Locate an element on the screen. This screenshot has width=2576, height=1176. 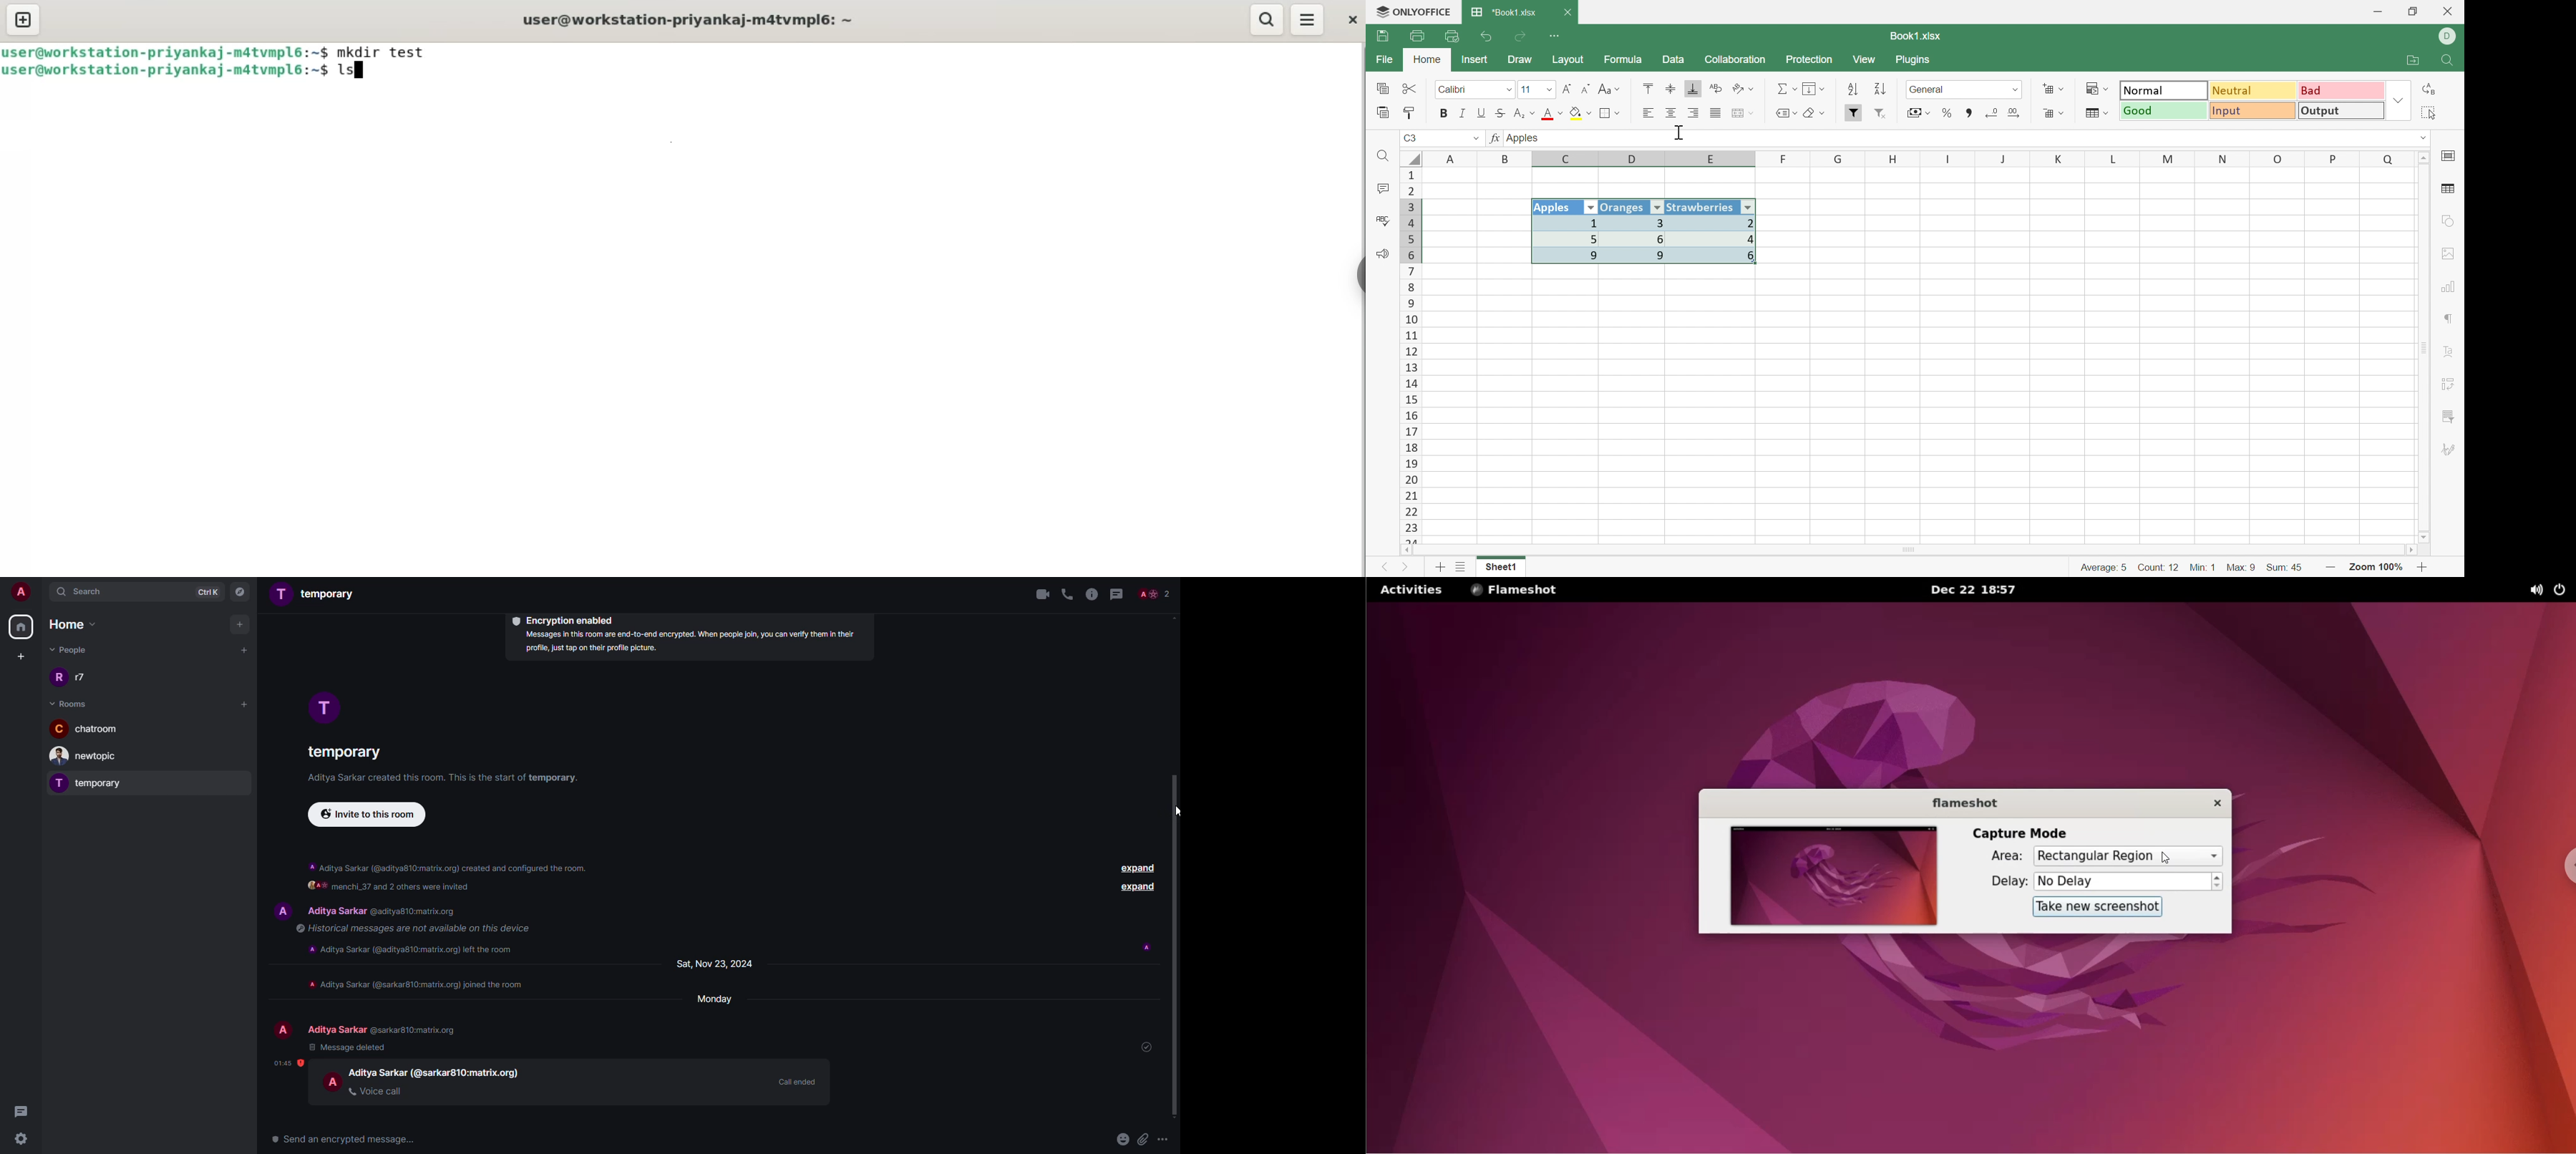
Fill color is located at coordinates (1580, 115).